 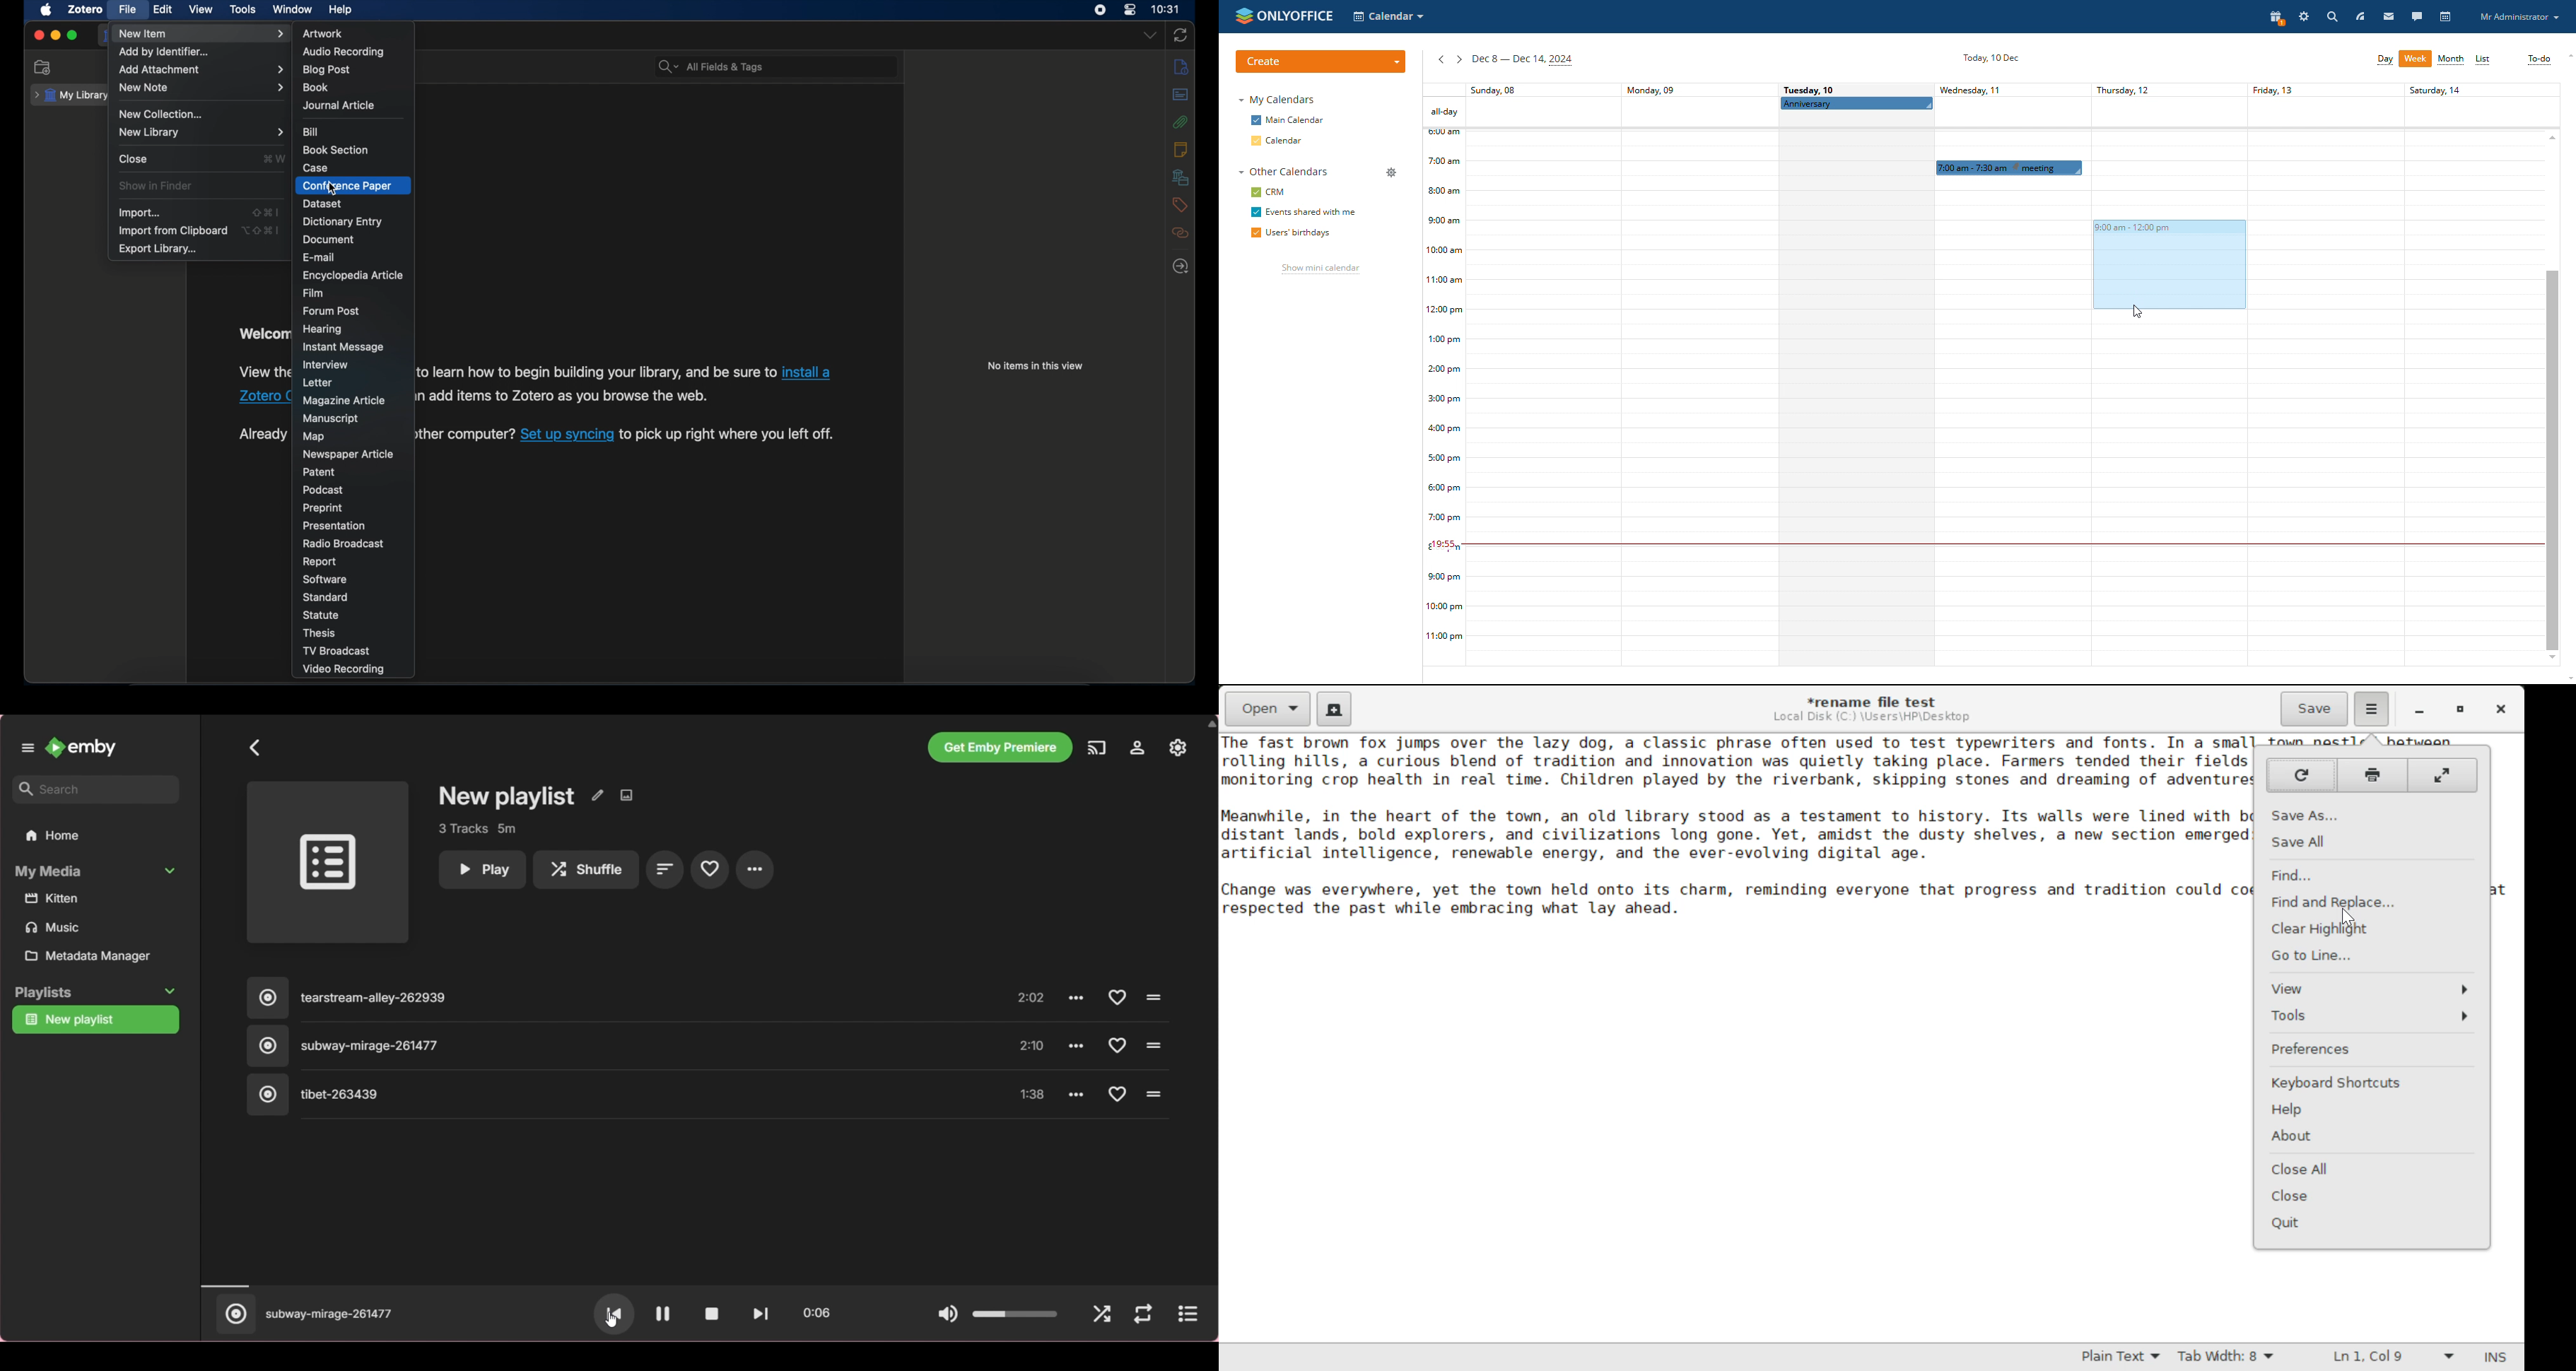 I want to click on new collection, so click(x=43, y=67).